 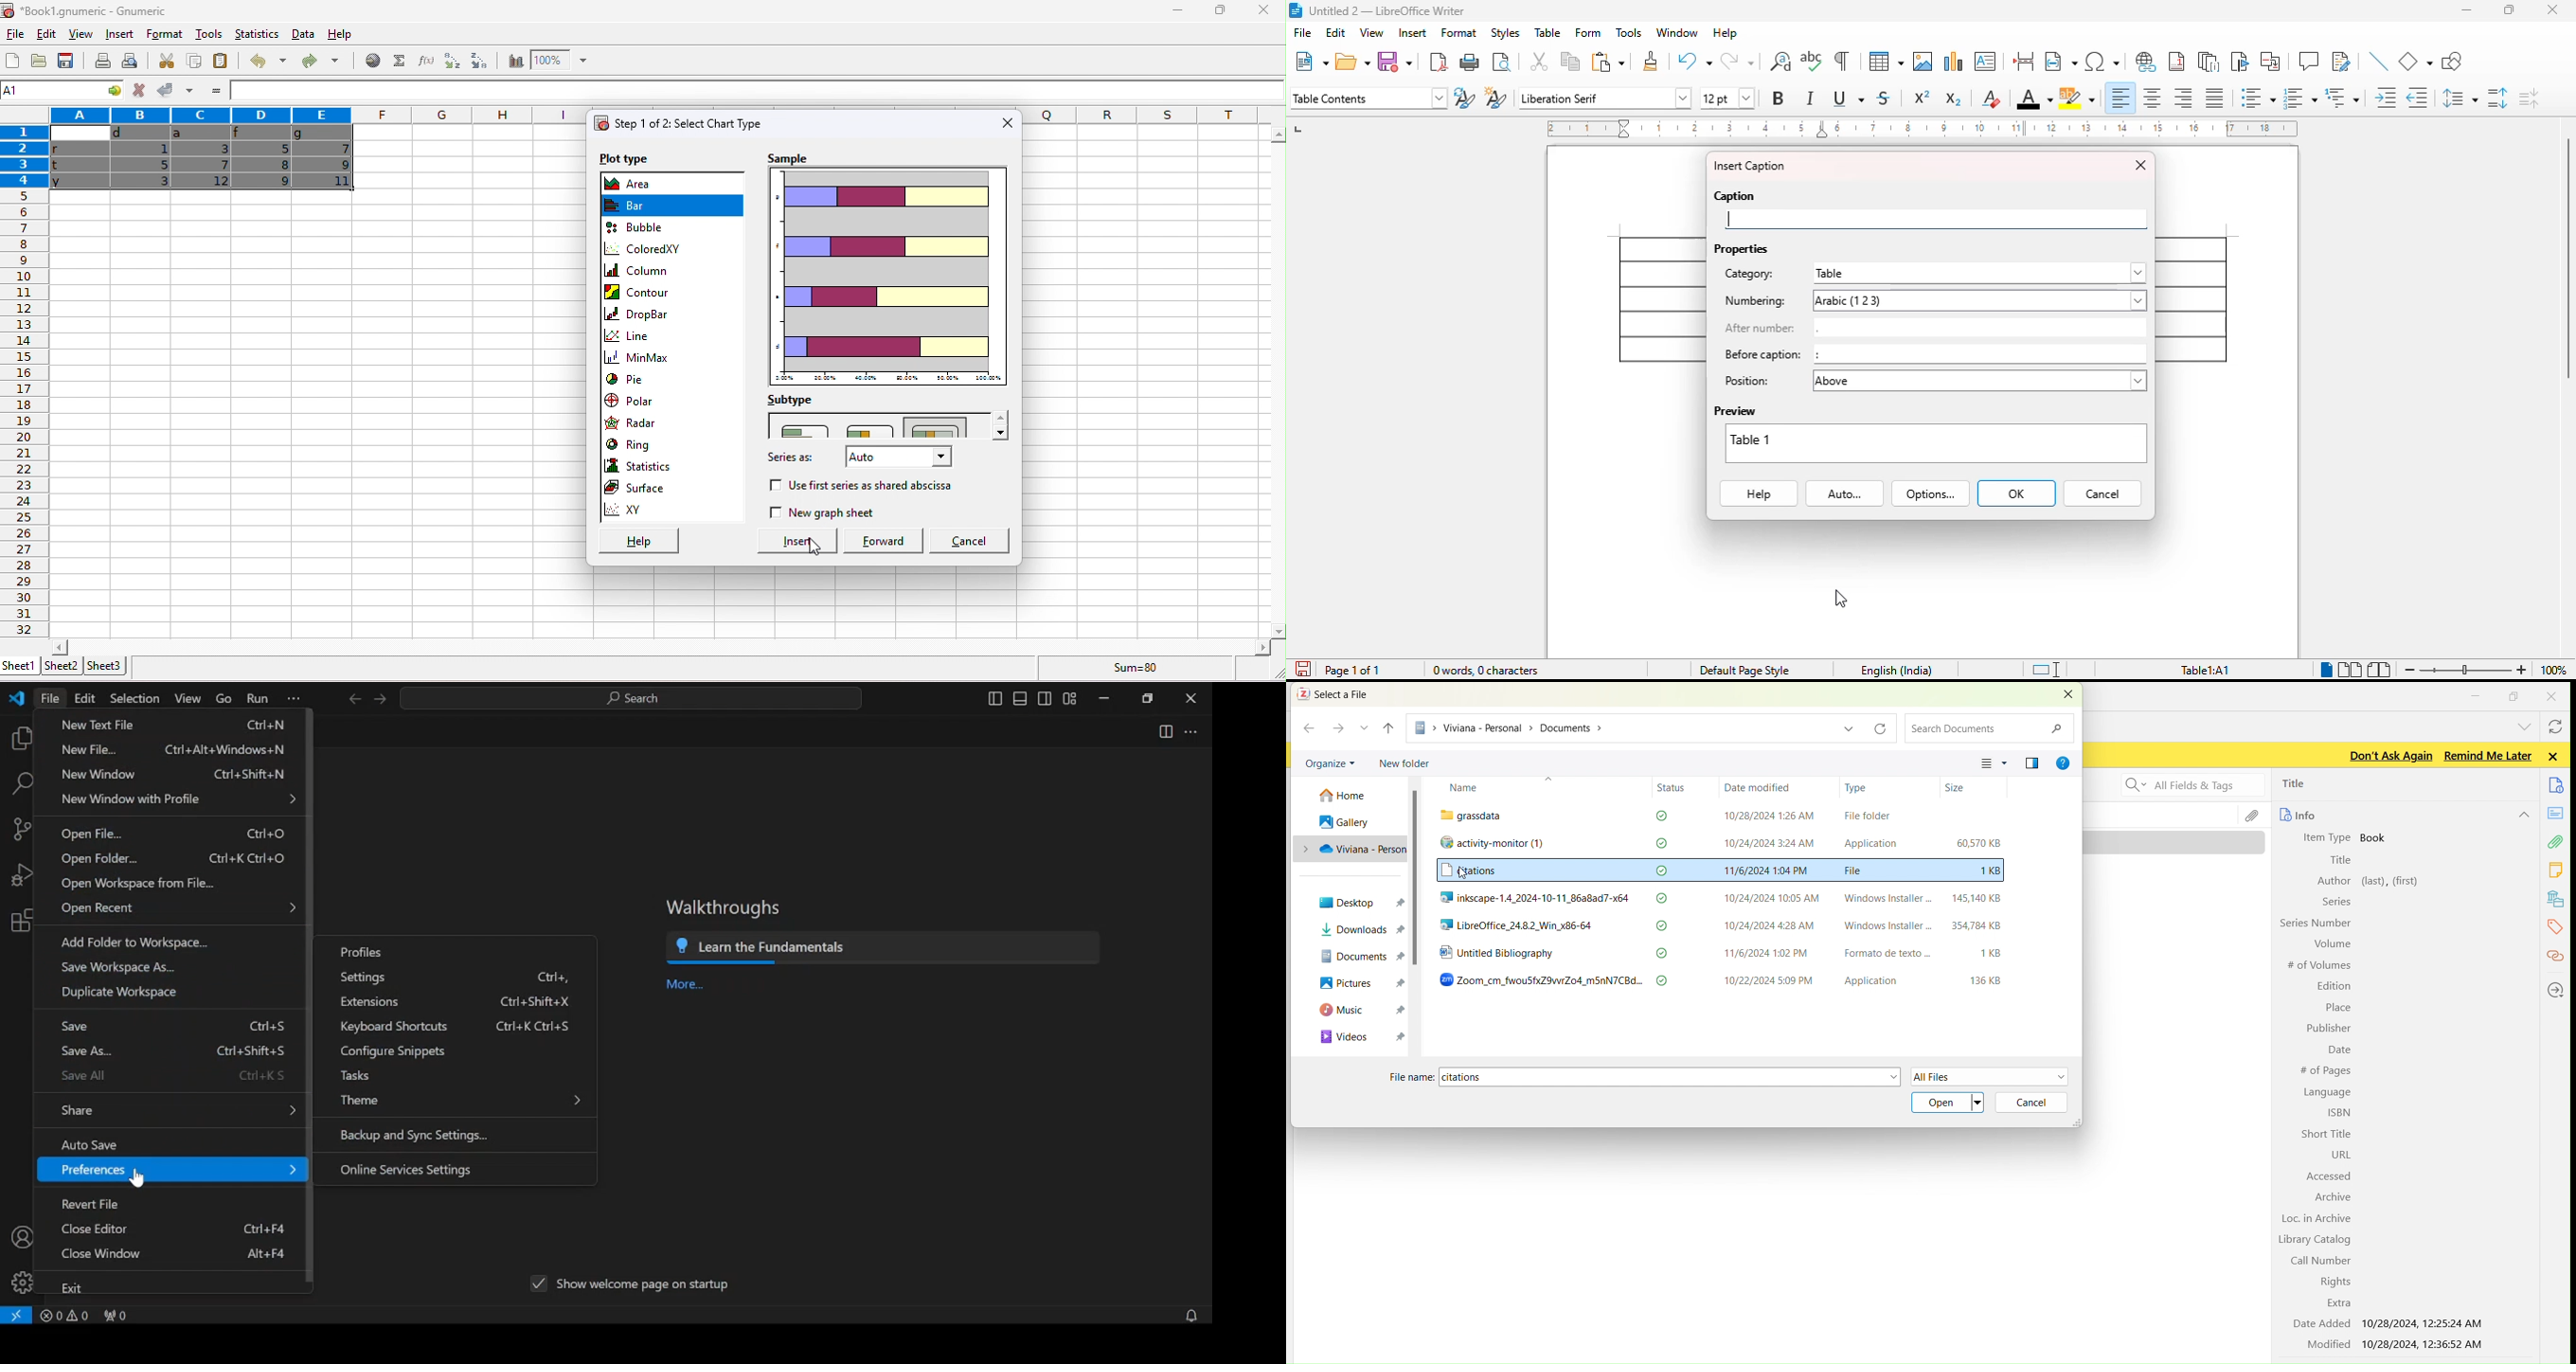 I want to click on logo, so click(x=1296, y=10).